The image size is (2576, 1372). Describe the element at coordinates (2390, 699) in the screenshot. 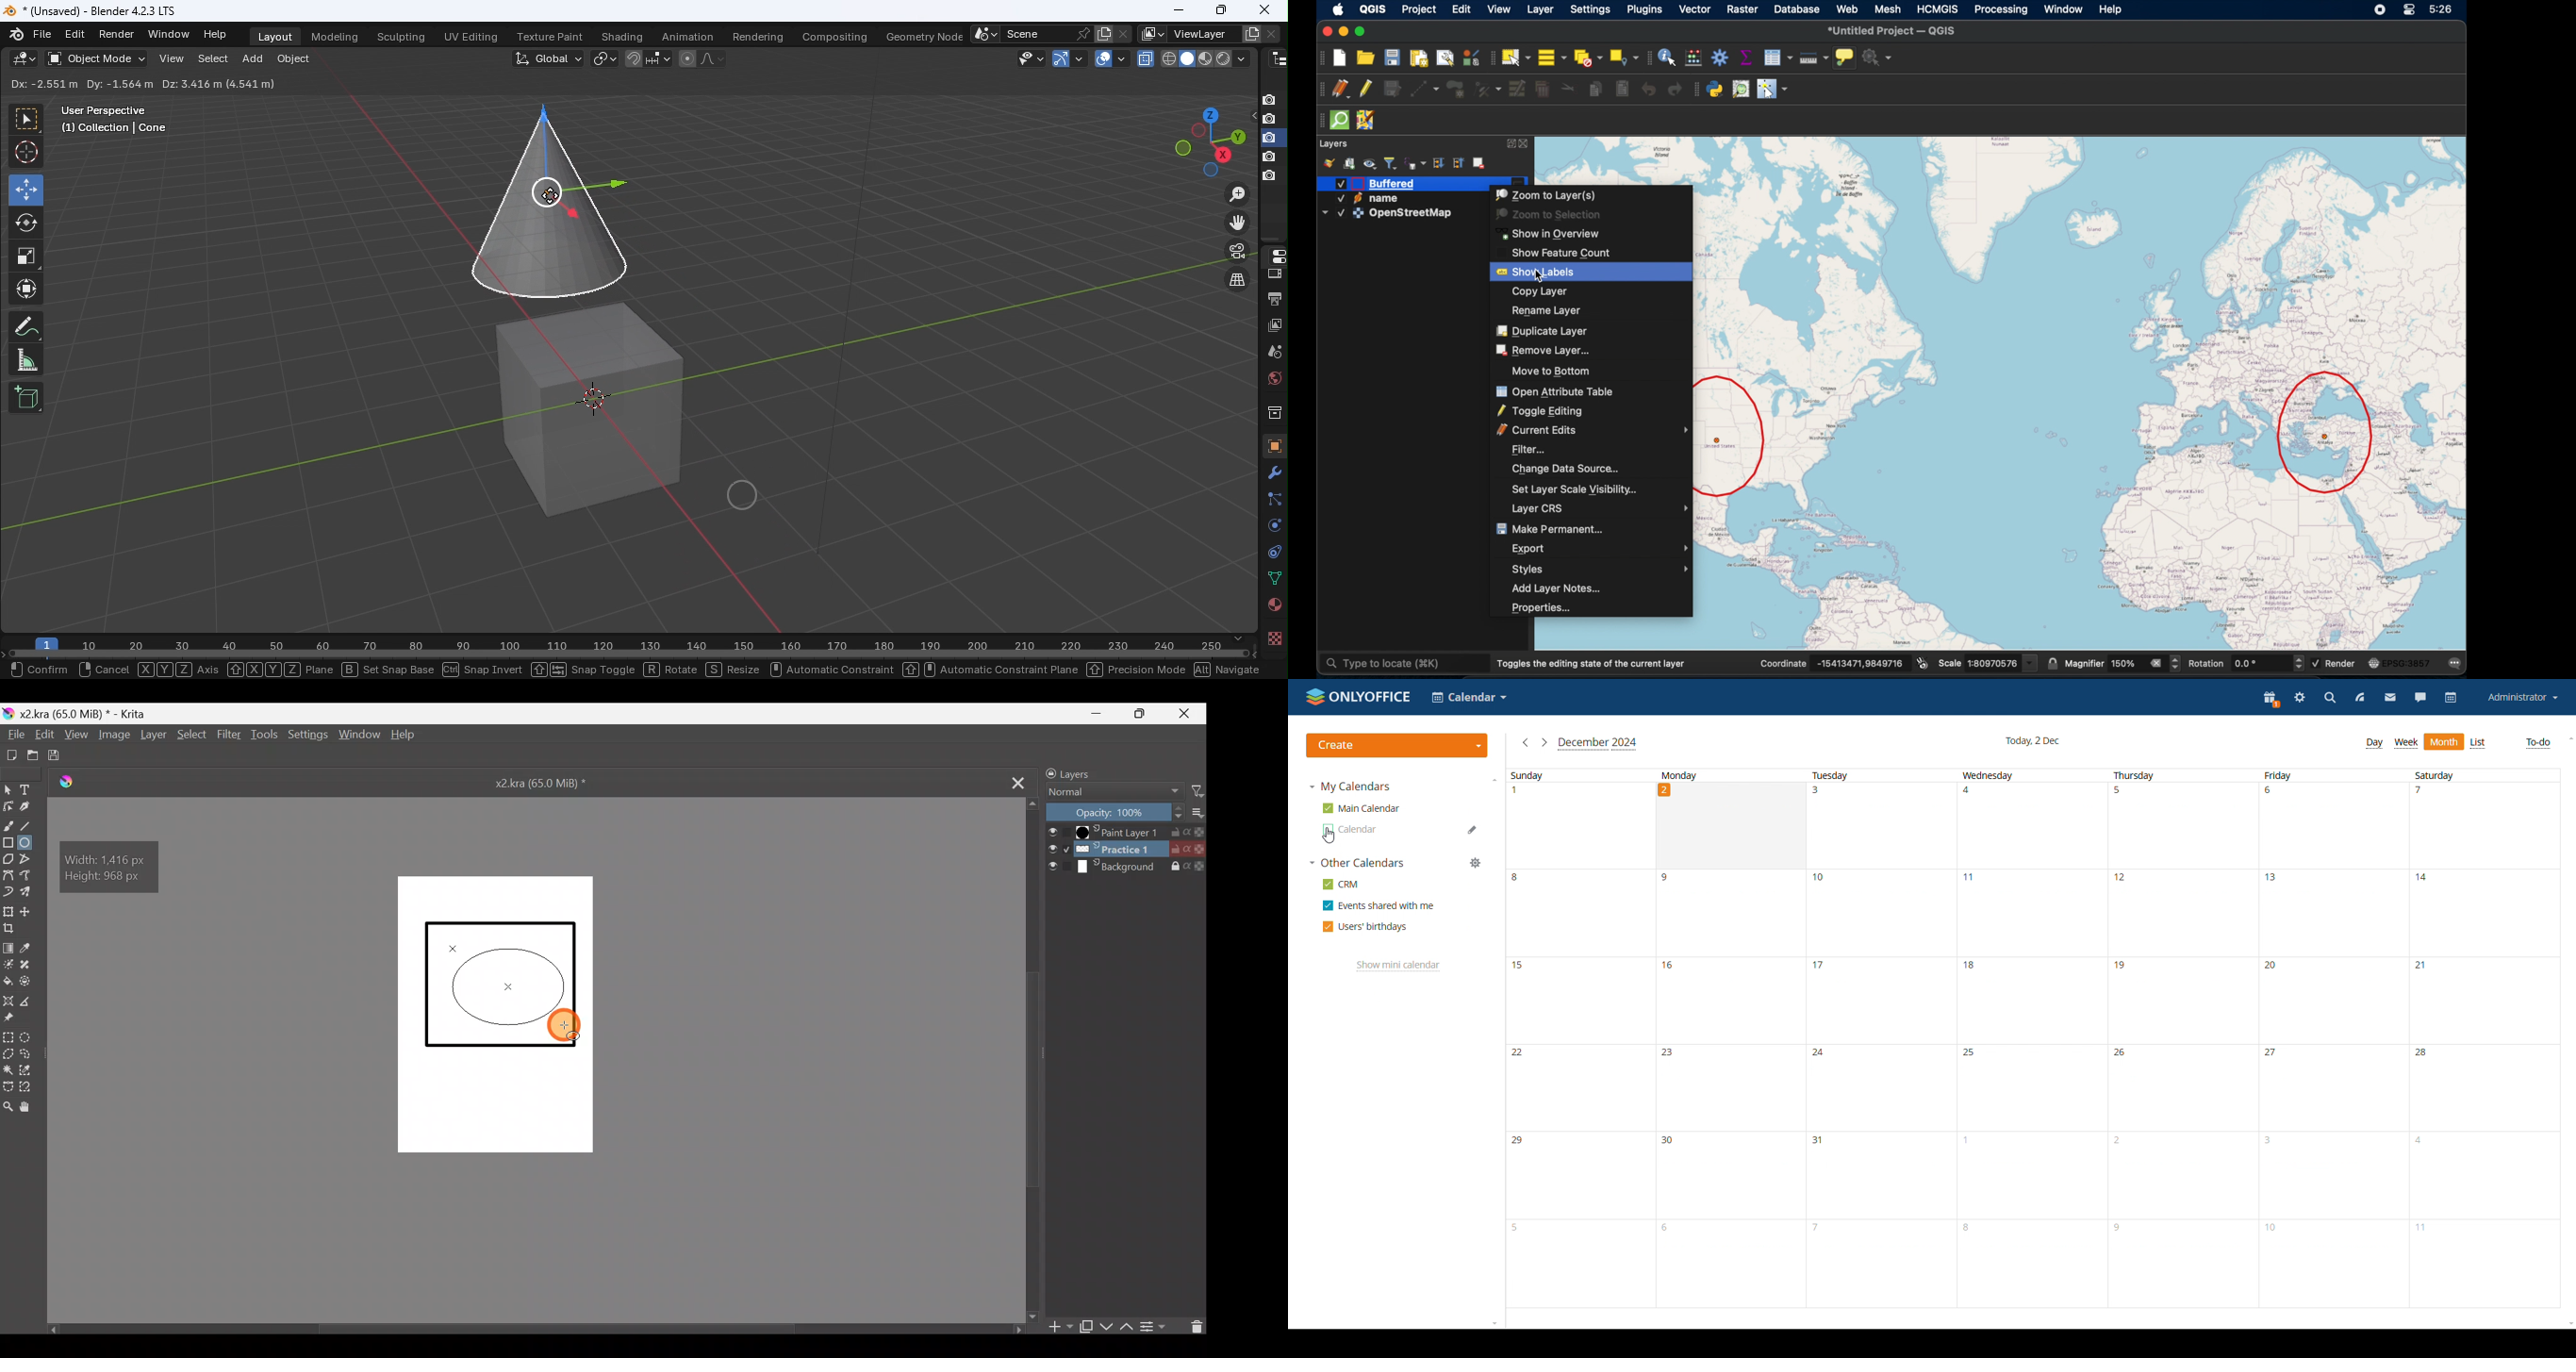

I see `mail` at that location.